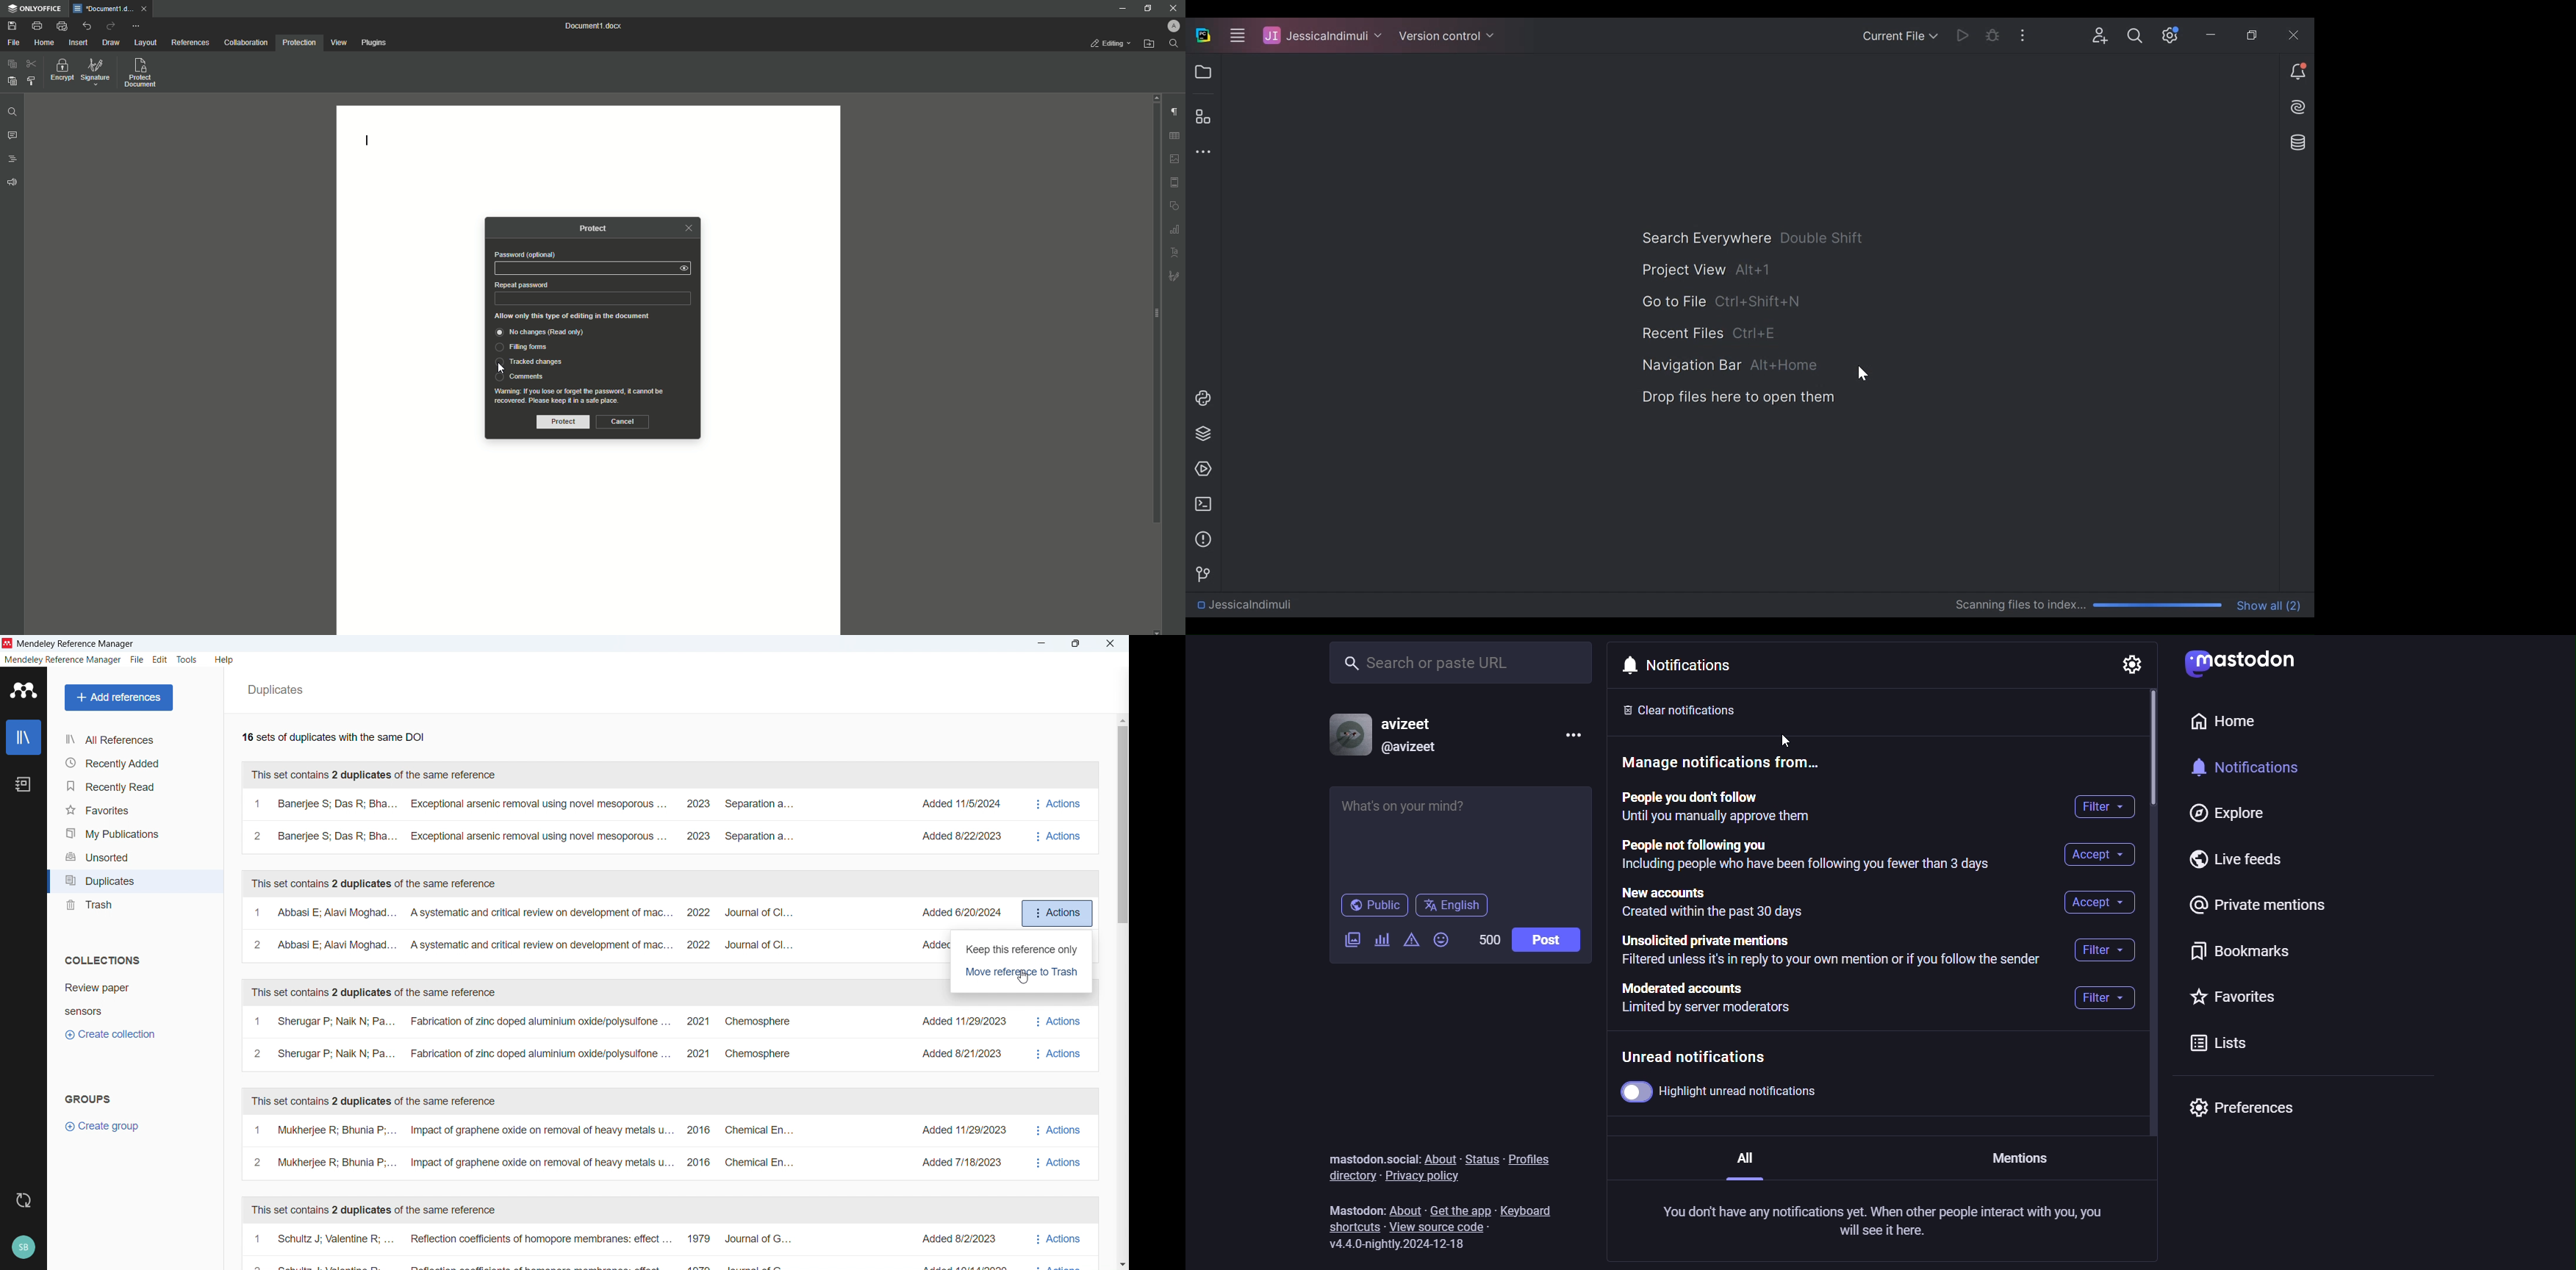  I want to click on A set of duplicates , so click(593, 925).